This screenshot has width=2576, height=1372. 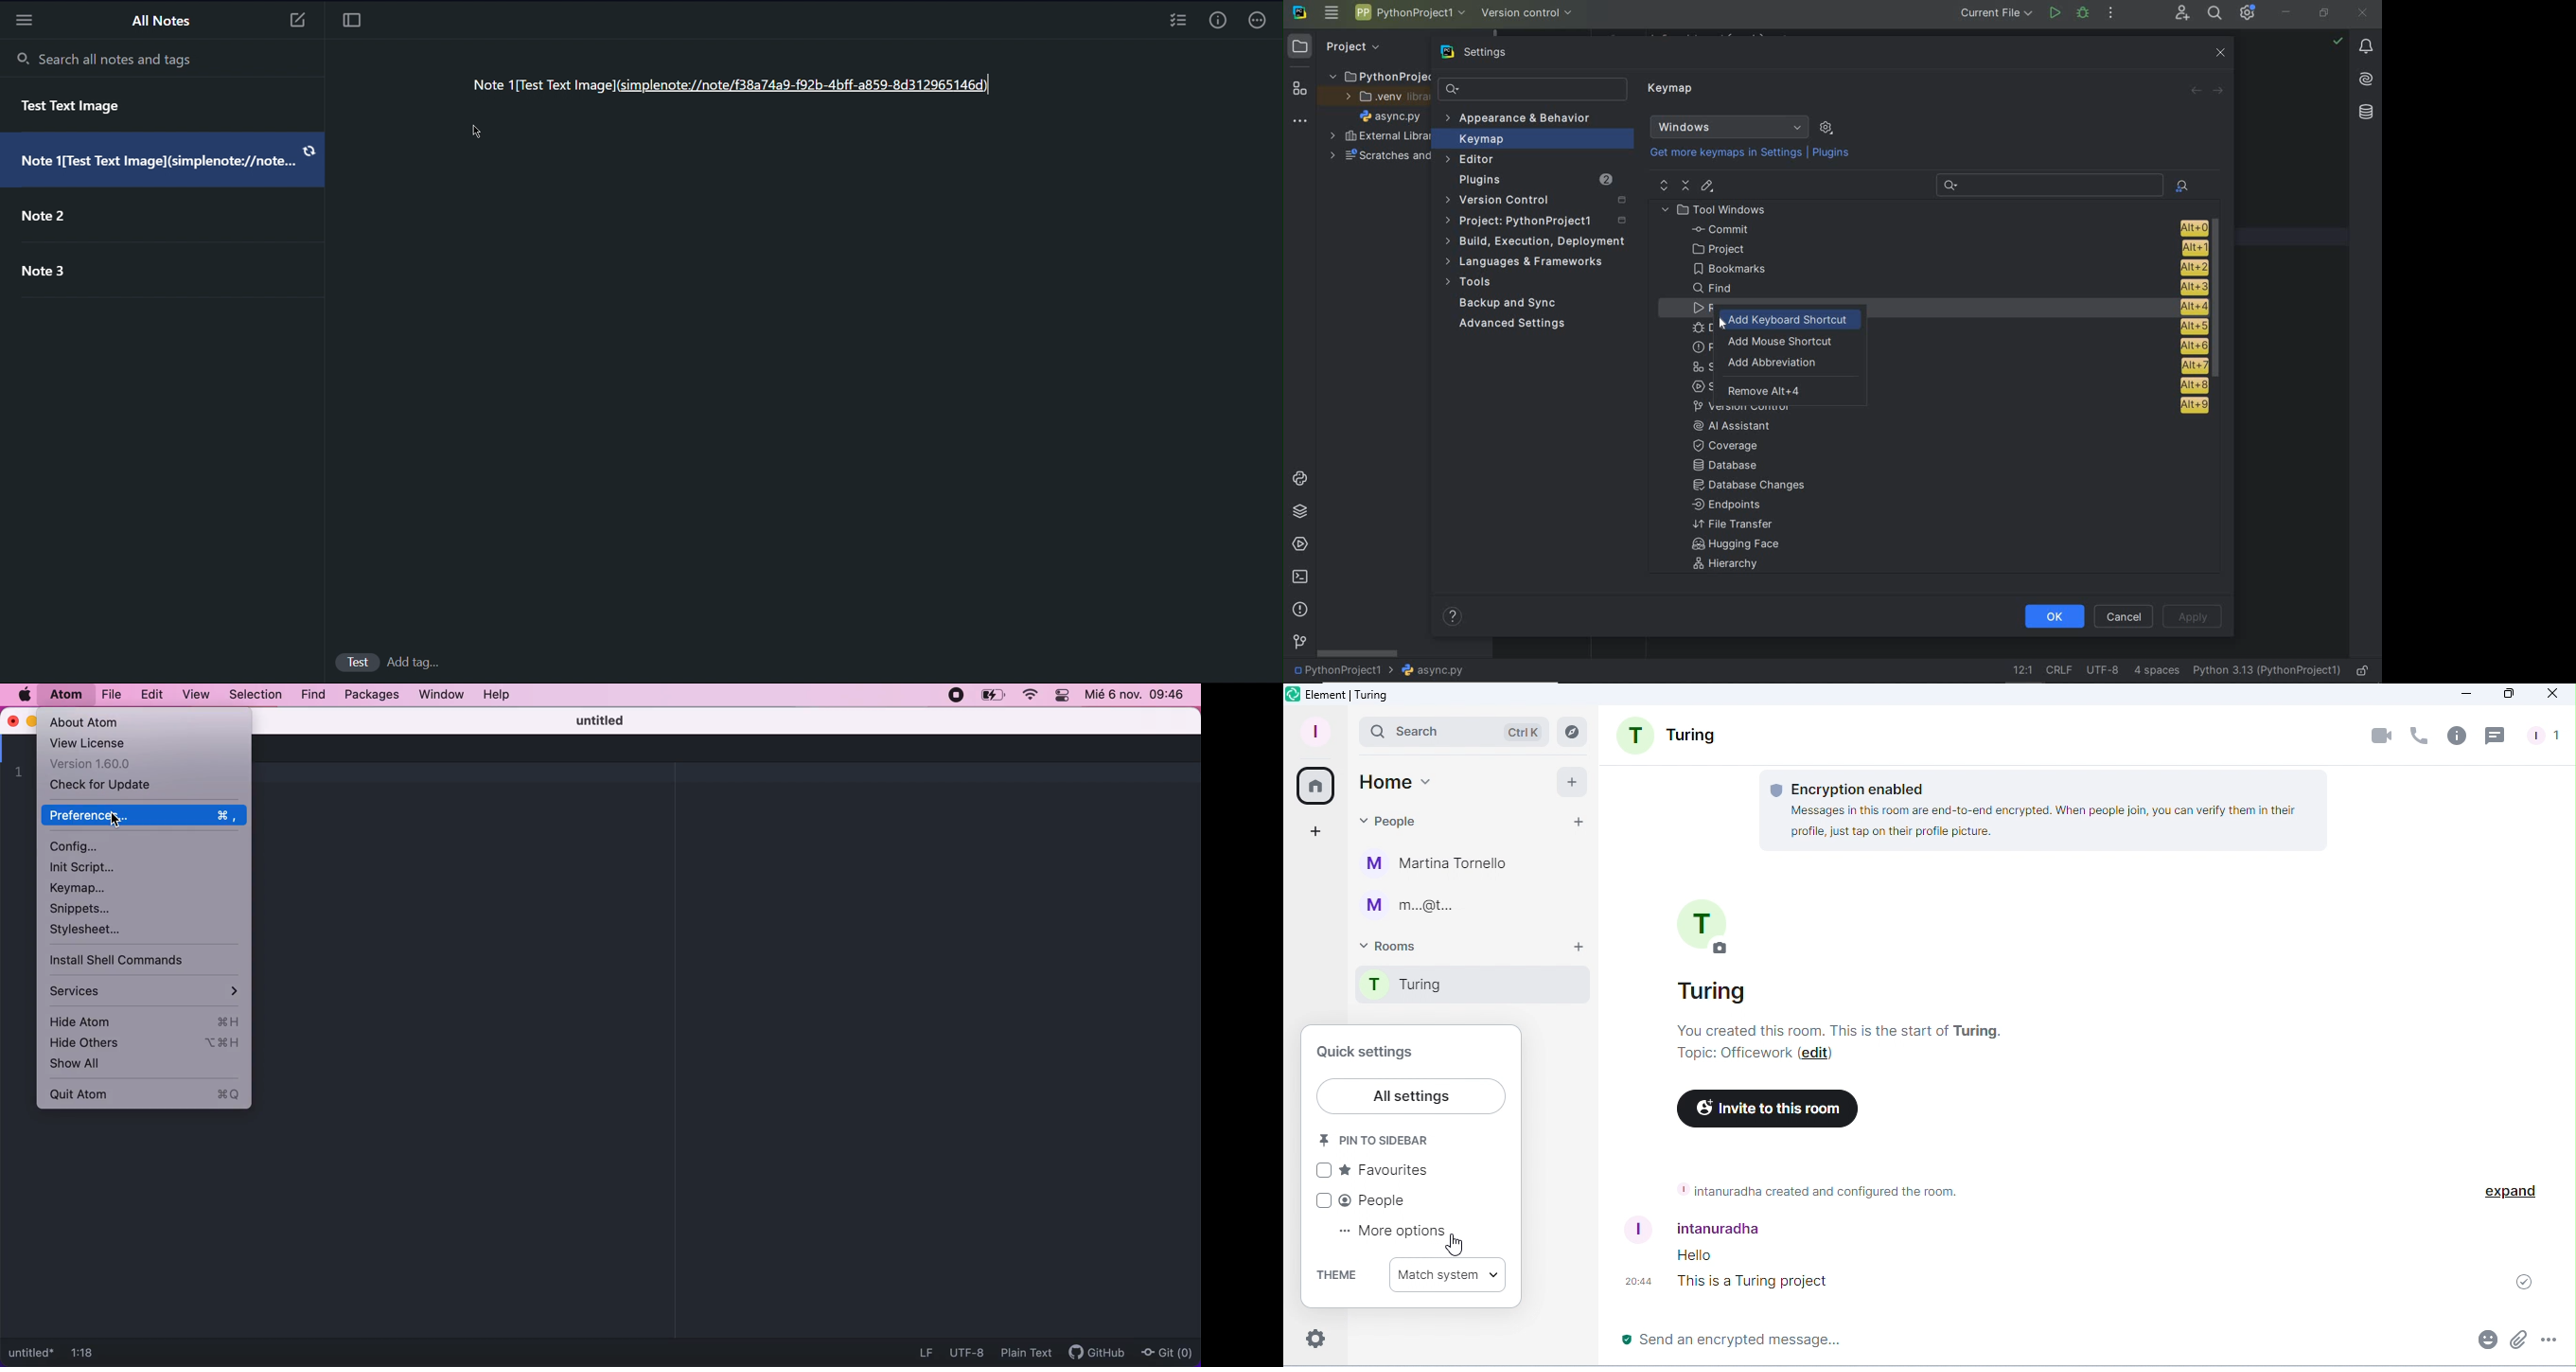 I want to click on .venv, so click(x=1381, y=97).